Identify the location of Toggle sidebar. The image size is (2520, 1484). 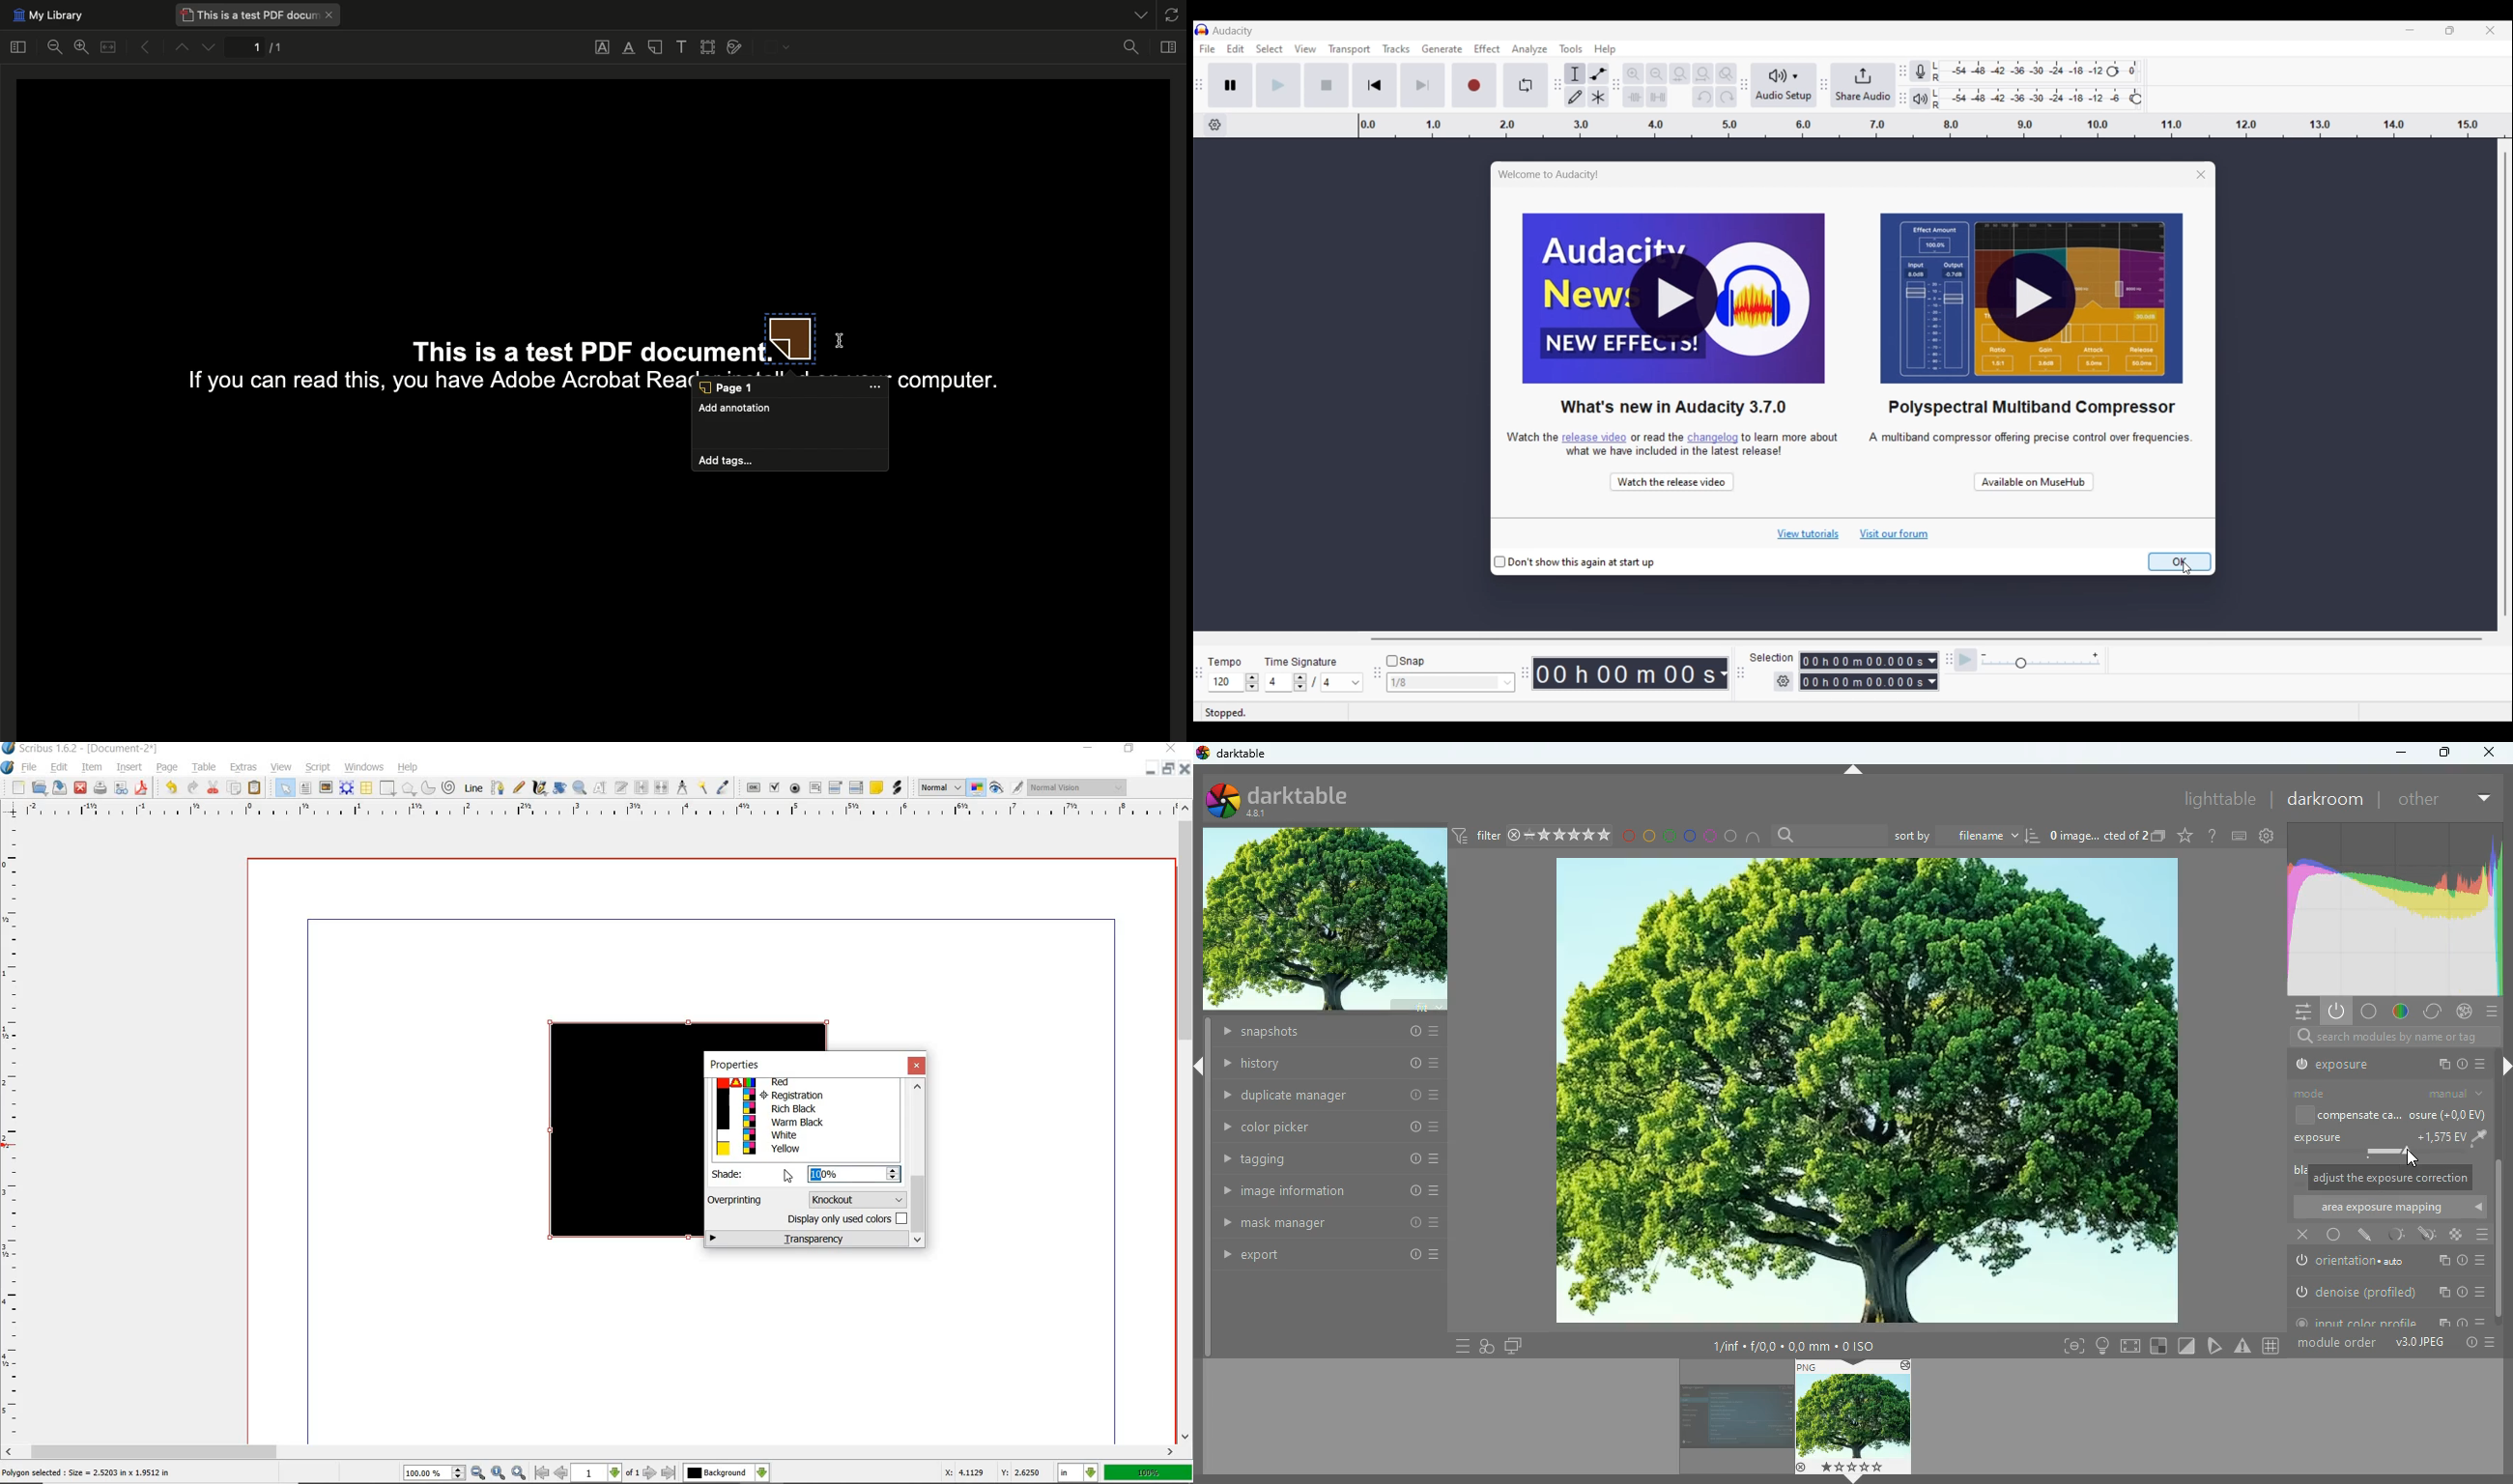
(18, 46).